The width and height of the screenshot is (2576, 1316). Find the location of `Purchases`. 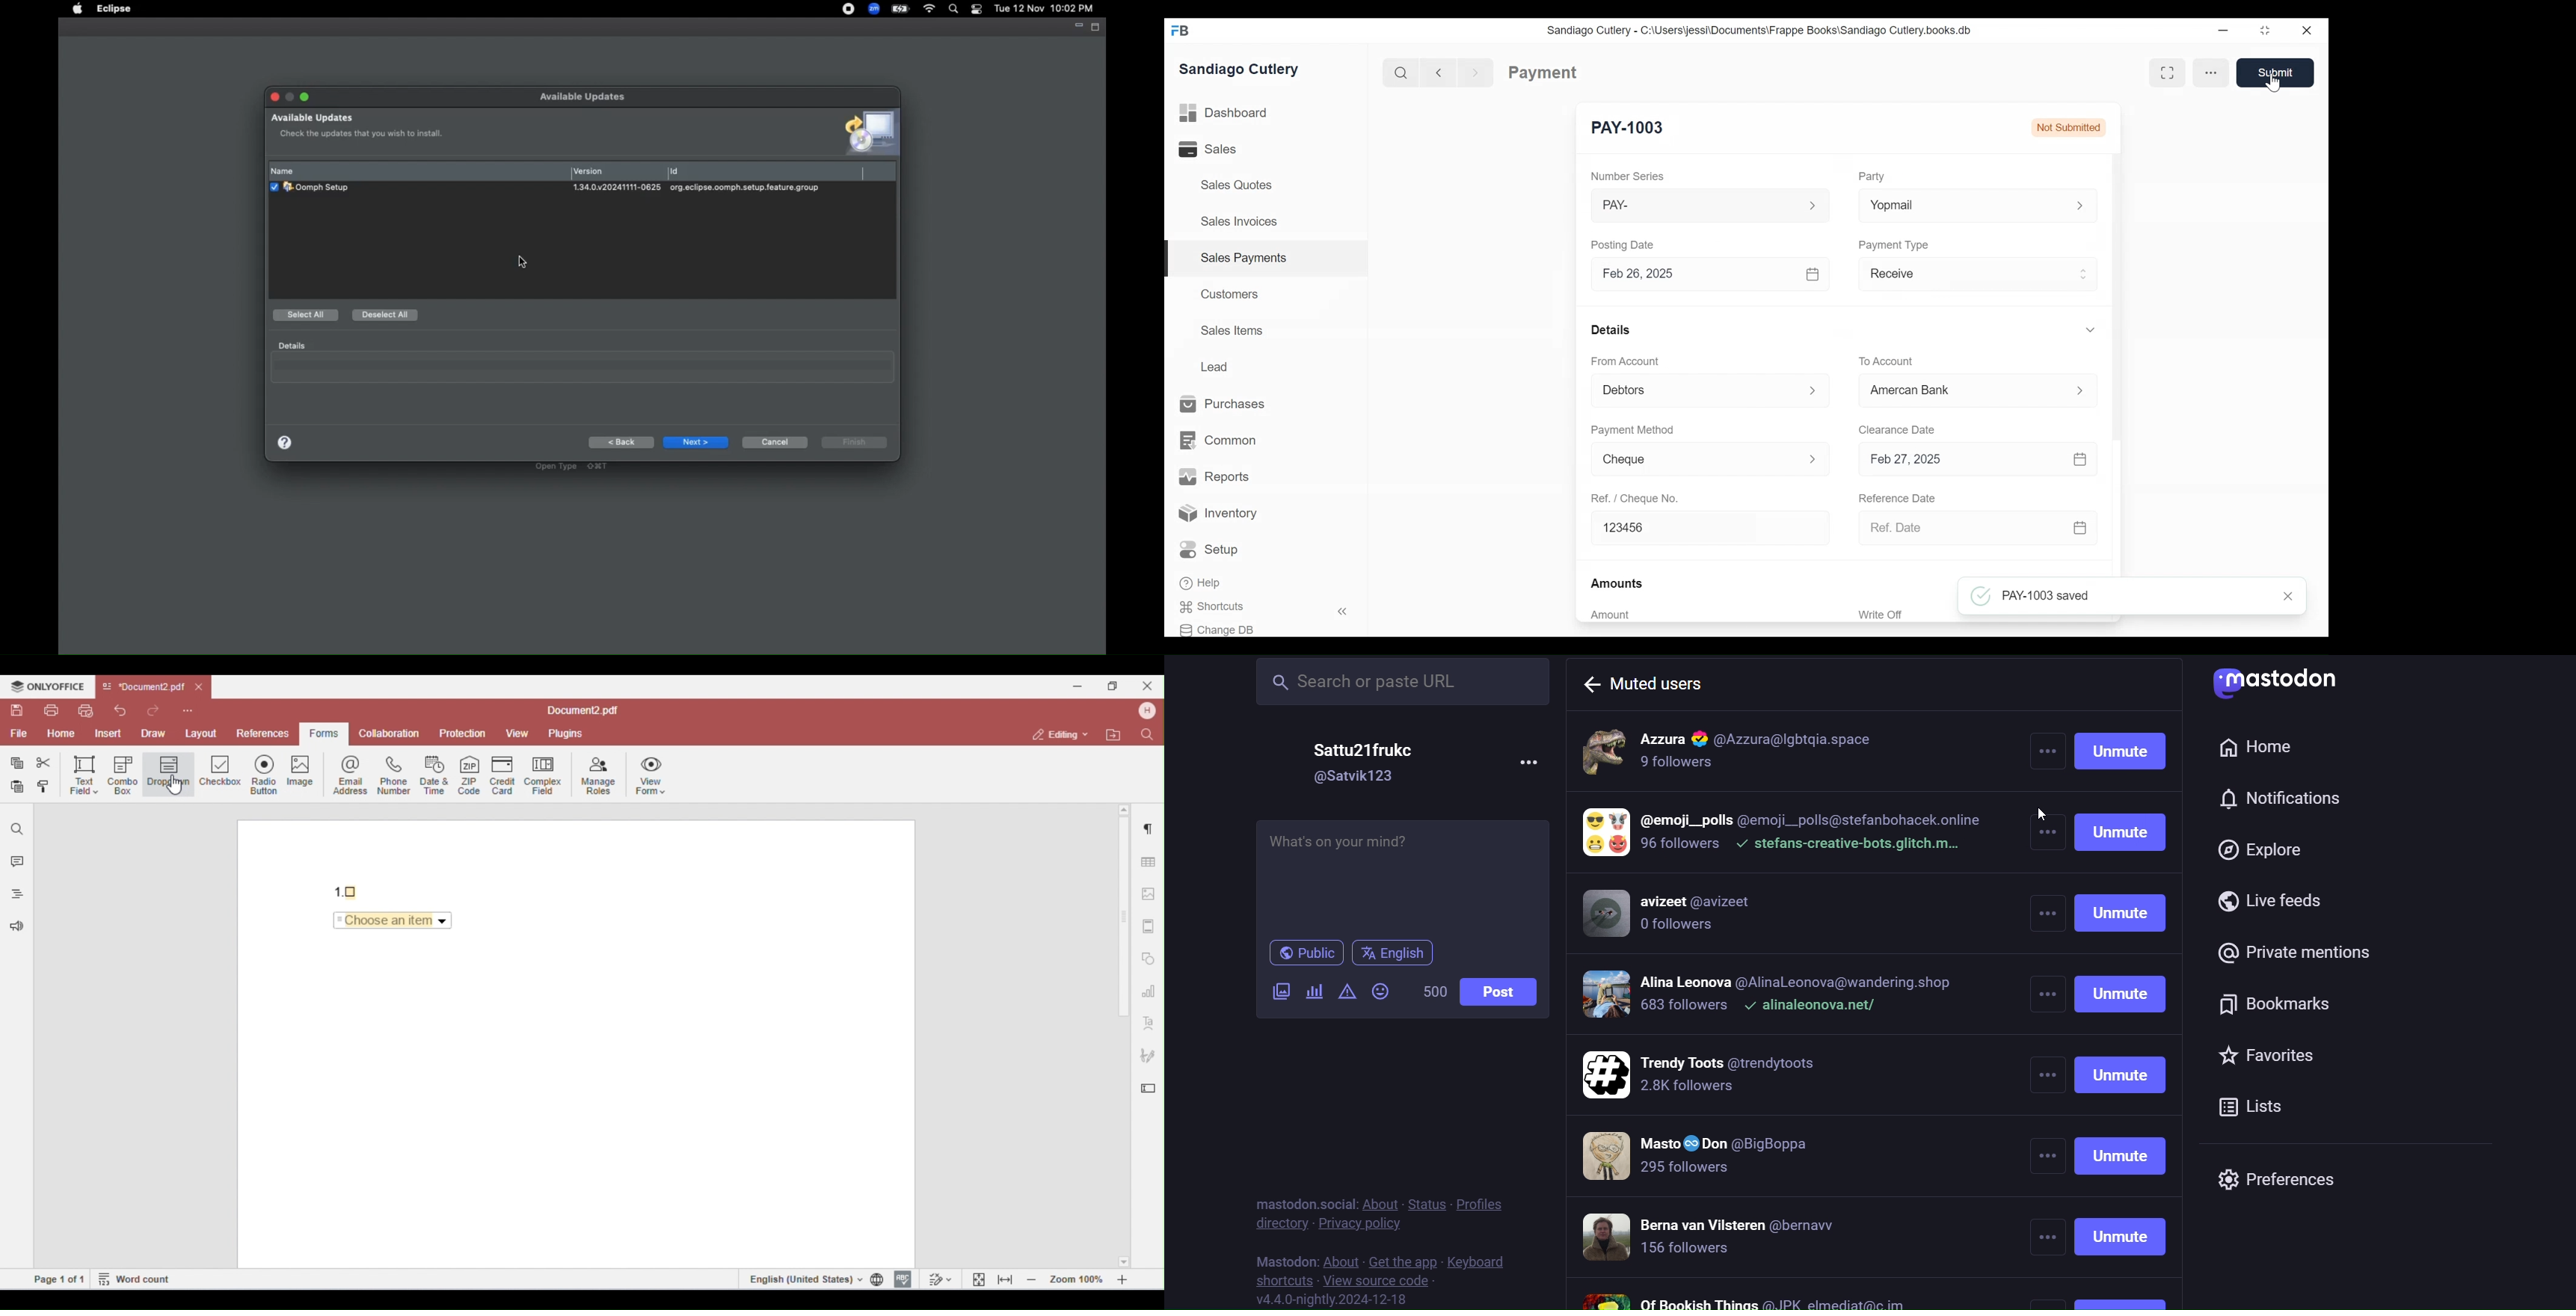

Purchases is located at coordinates (1223, 405).